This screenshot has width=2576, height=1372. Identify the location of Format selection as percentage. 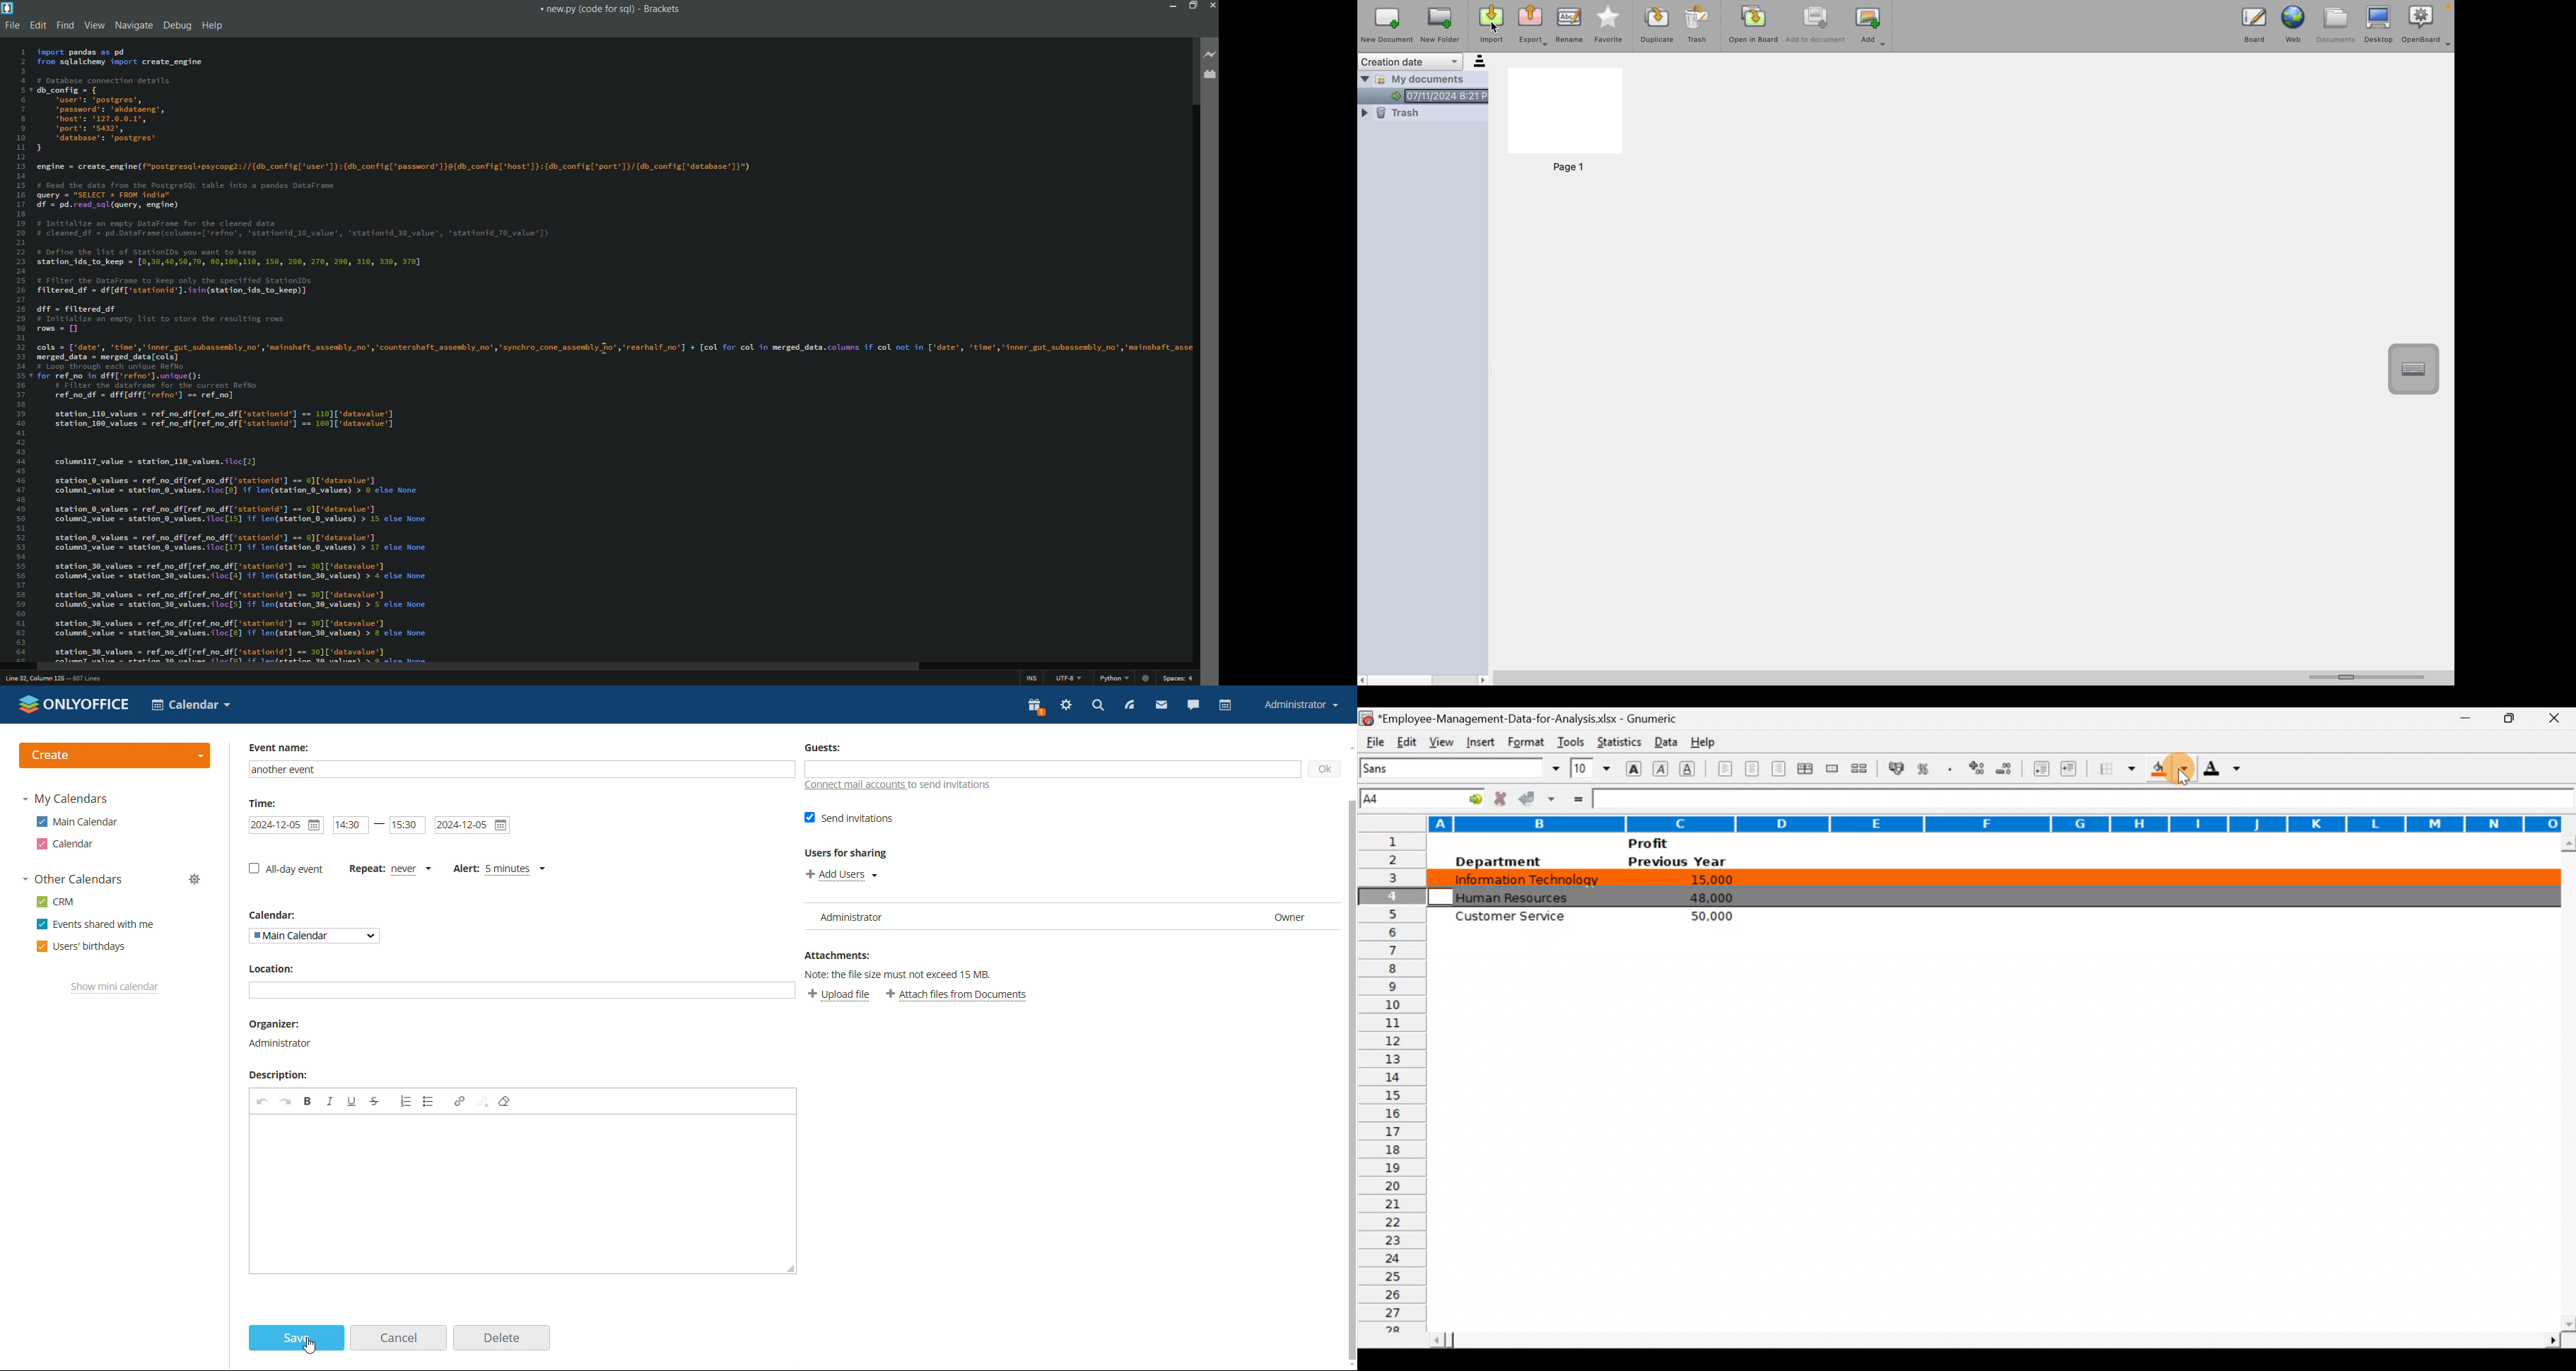
(1927, 769).